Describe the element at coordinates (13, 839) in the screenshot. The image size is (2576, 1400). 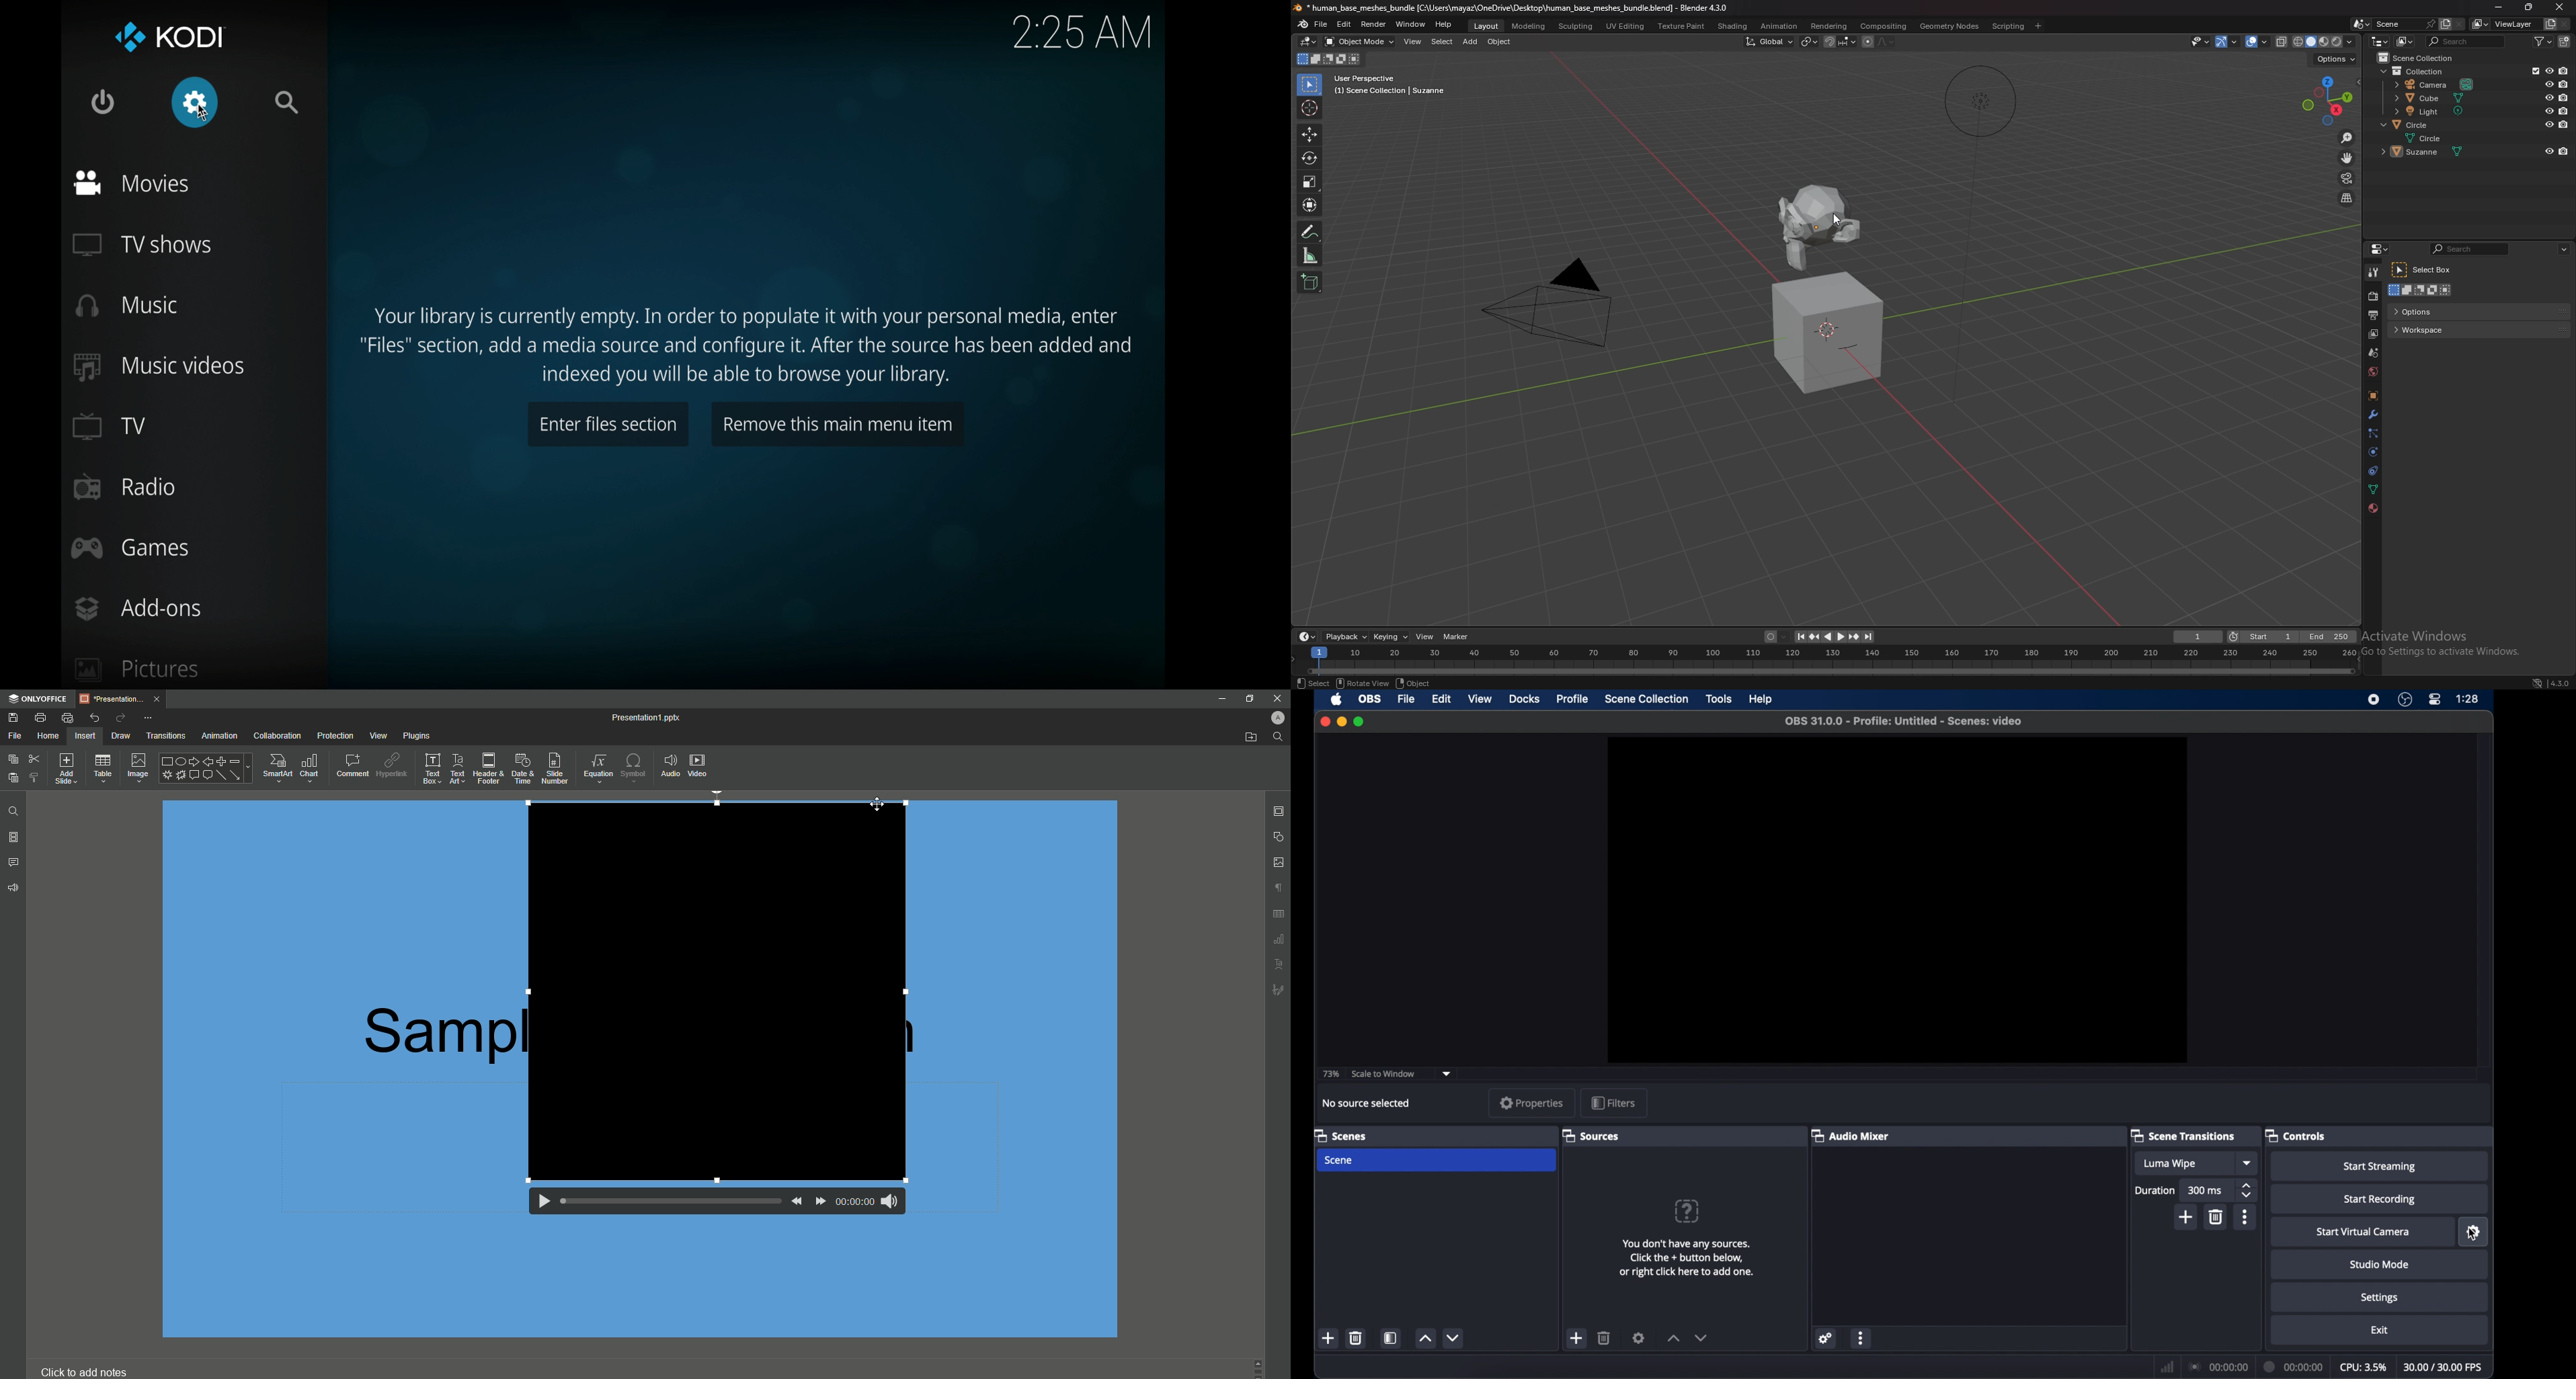
I see `Slides` at that location.